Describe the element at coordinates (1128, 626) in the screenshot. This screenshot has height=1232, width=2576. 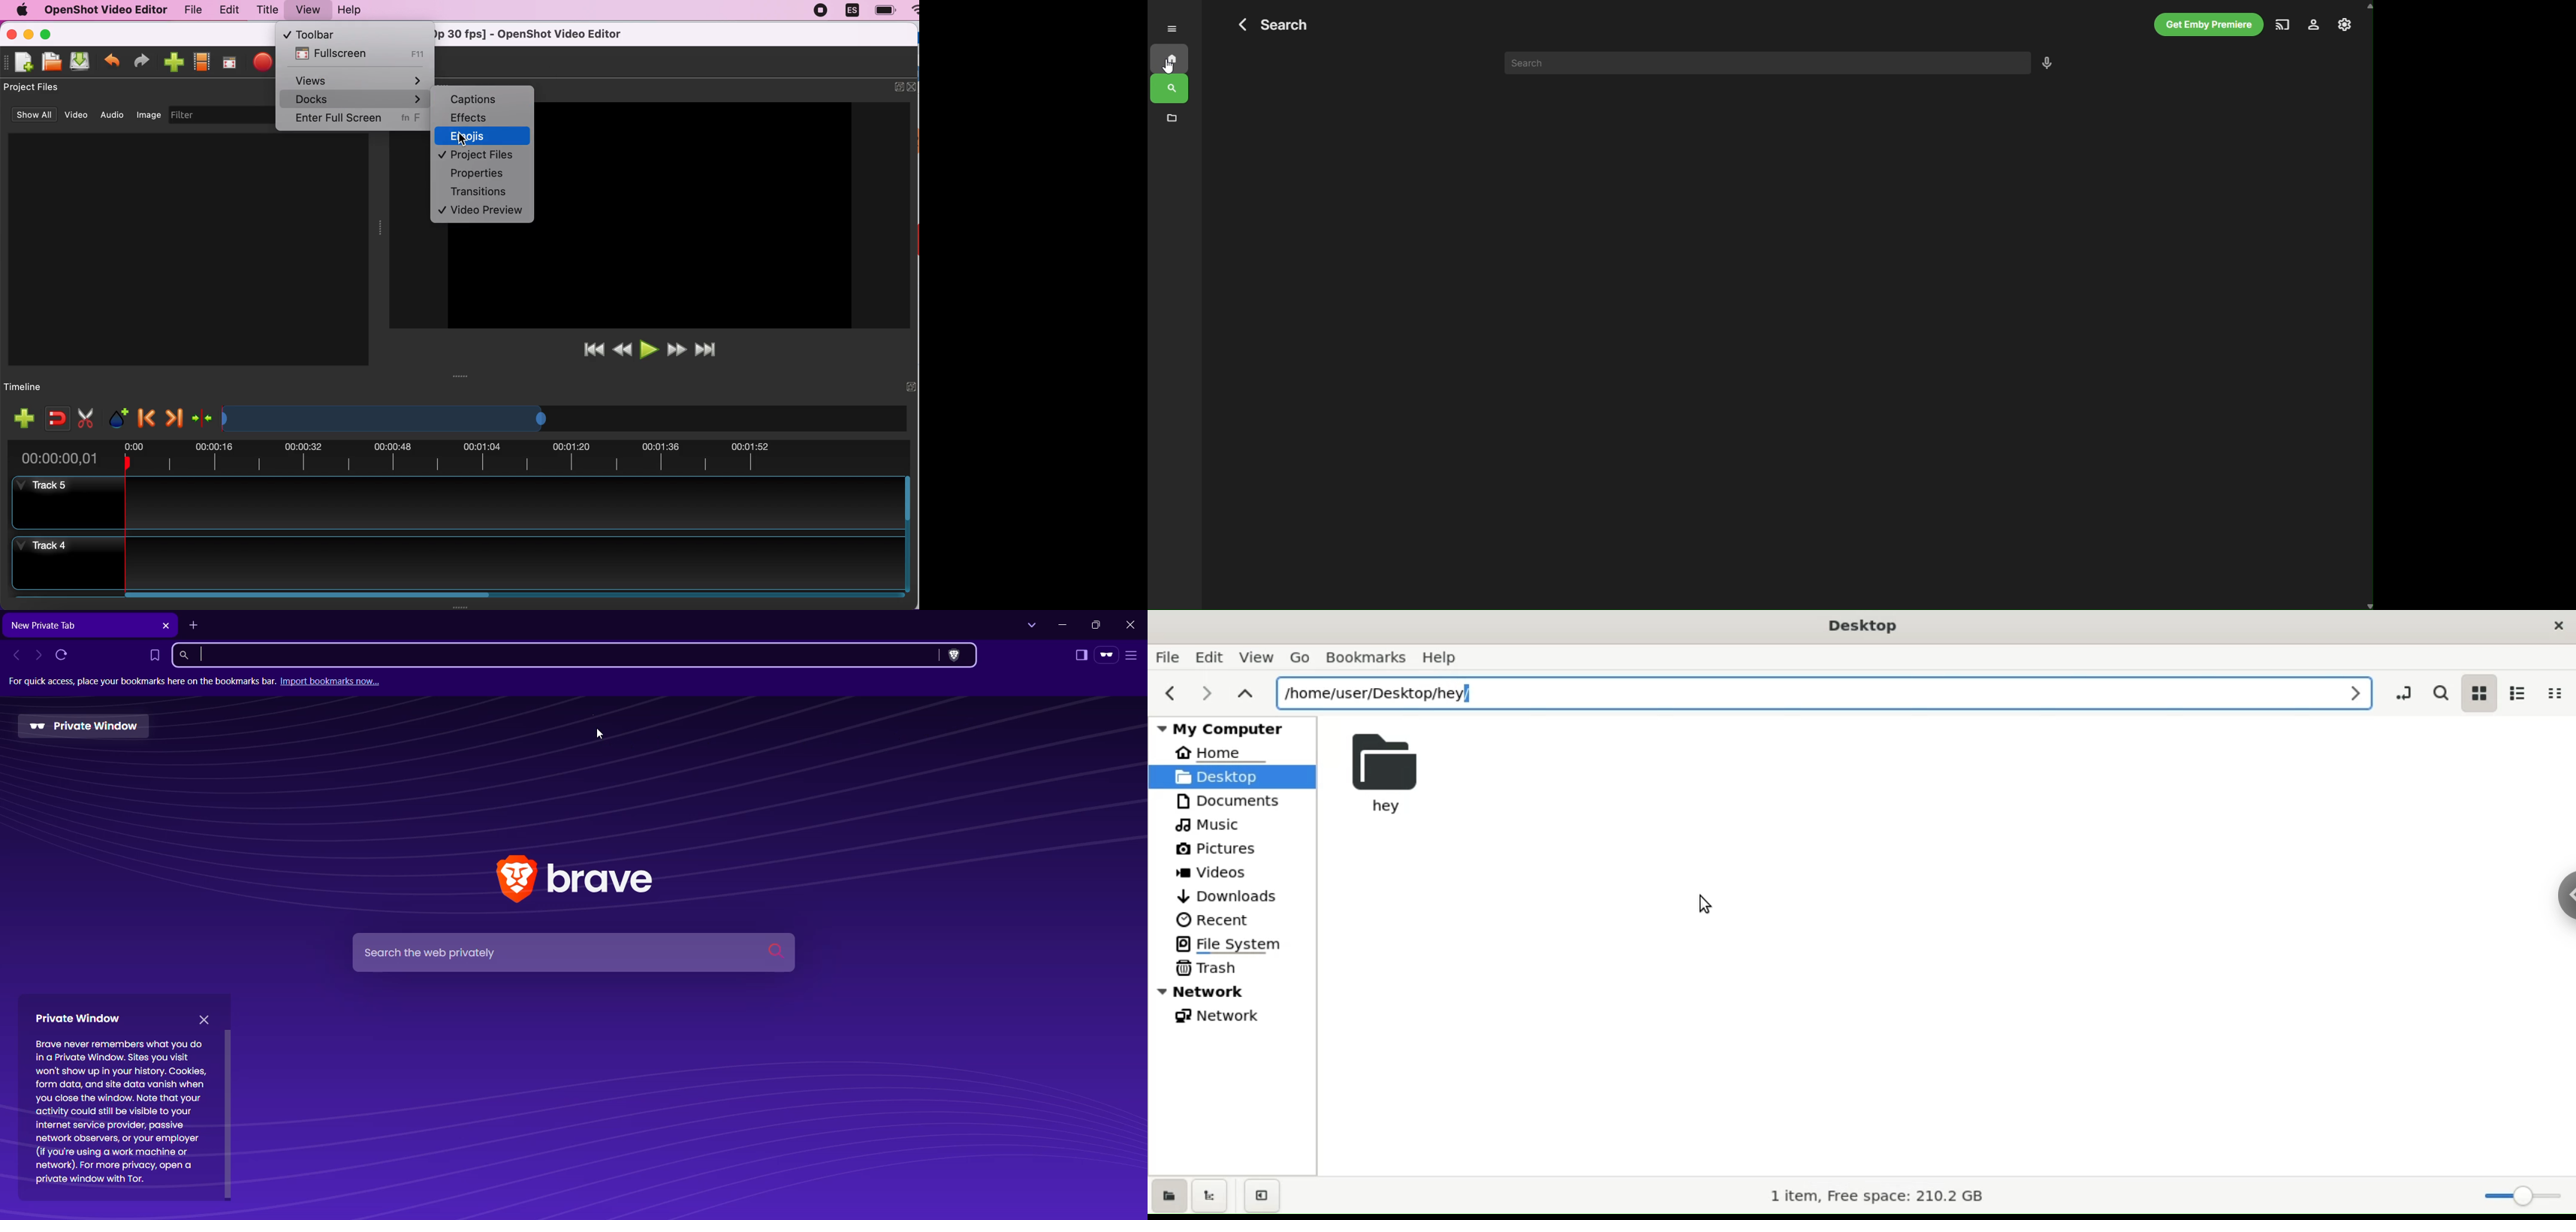
I see `Close` at that location.